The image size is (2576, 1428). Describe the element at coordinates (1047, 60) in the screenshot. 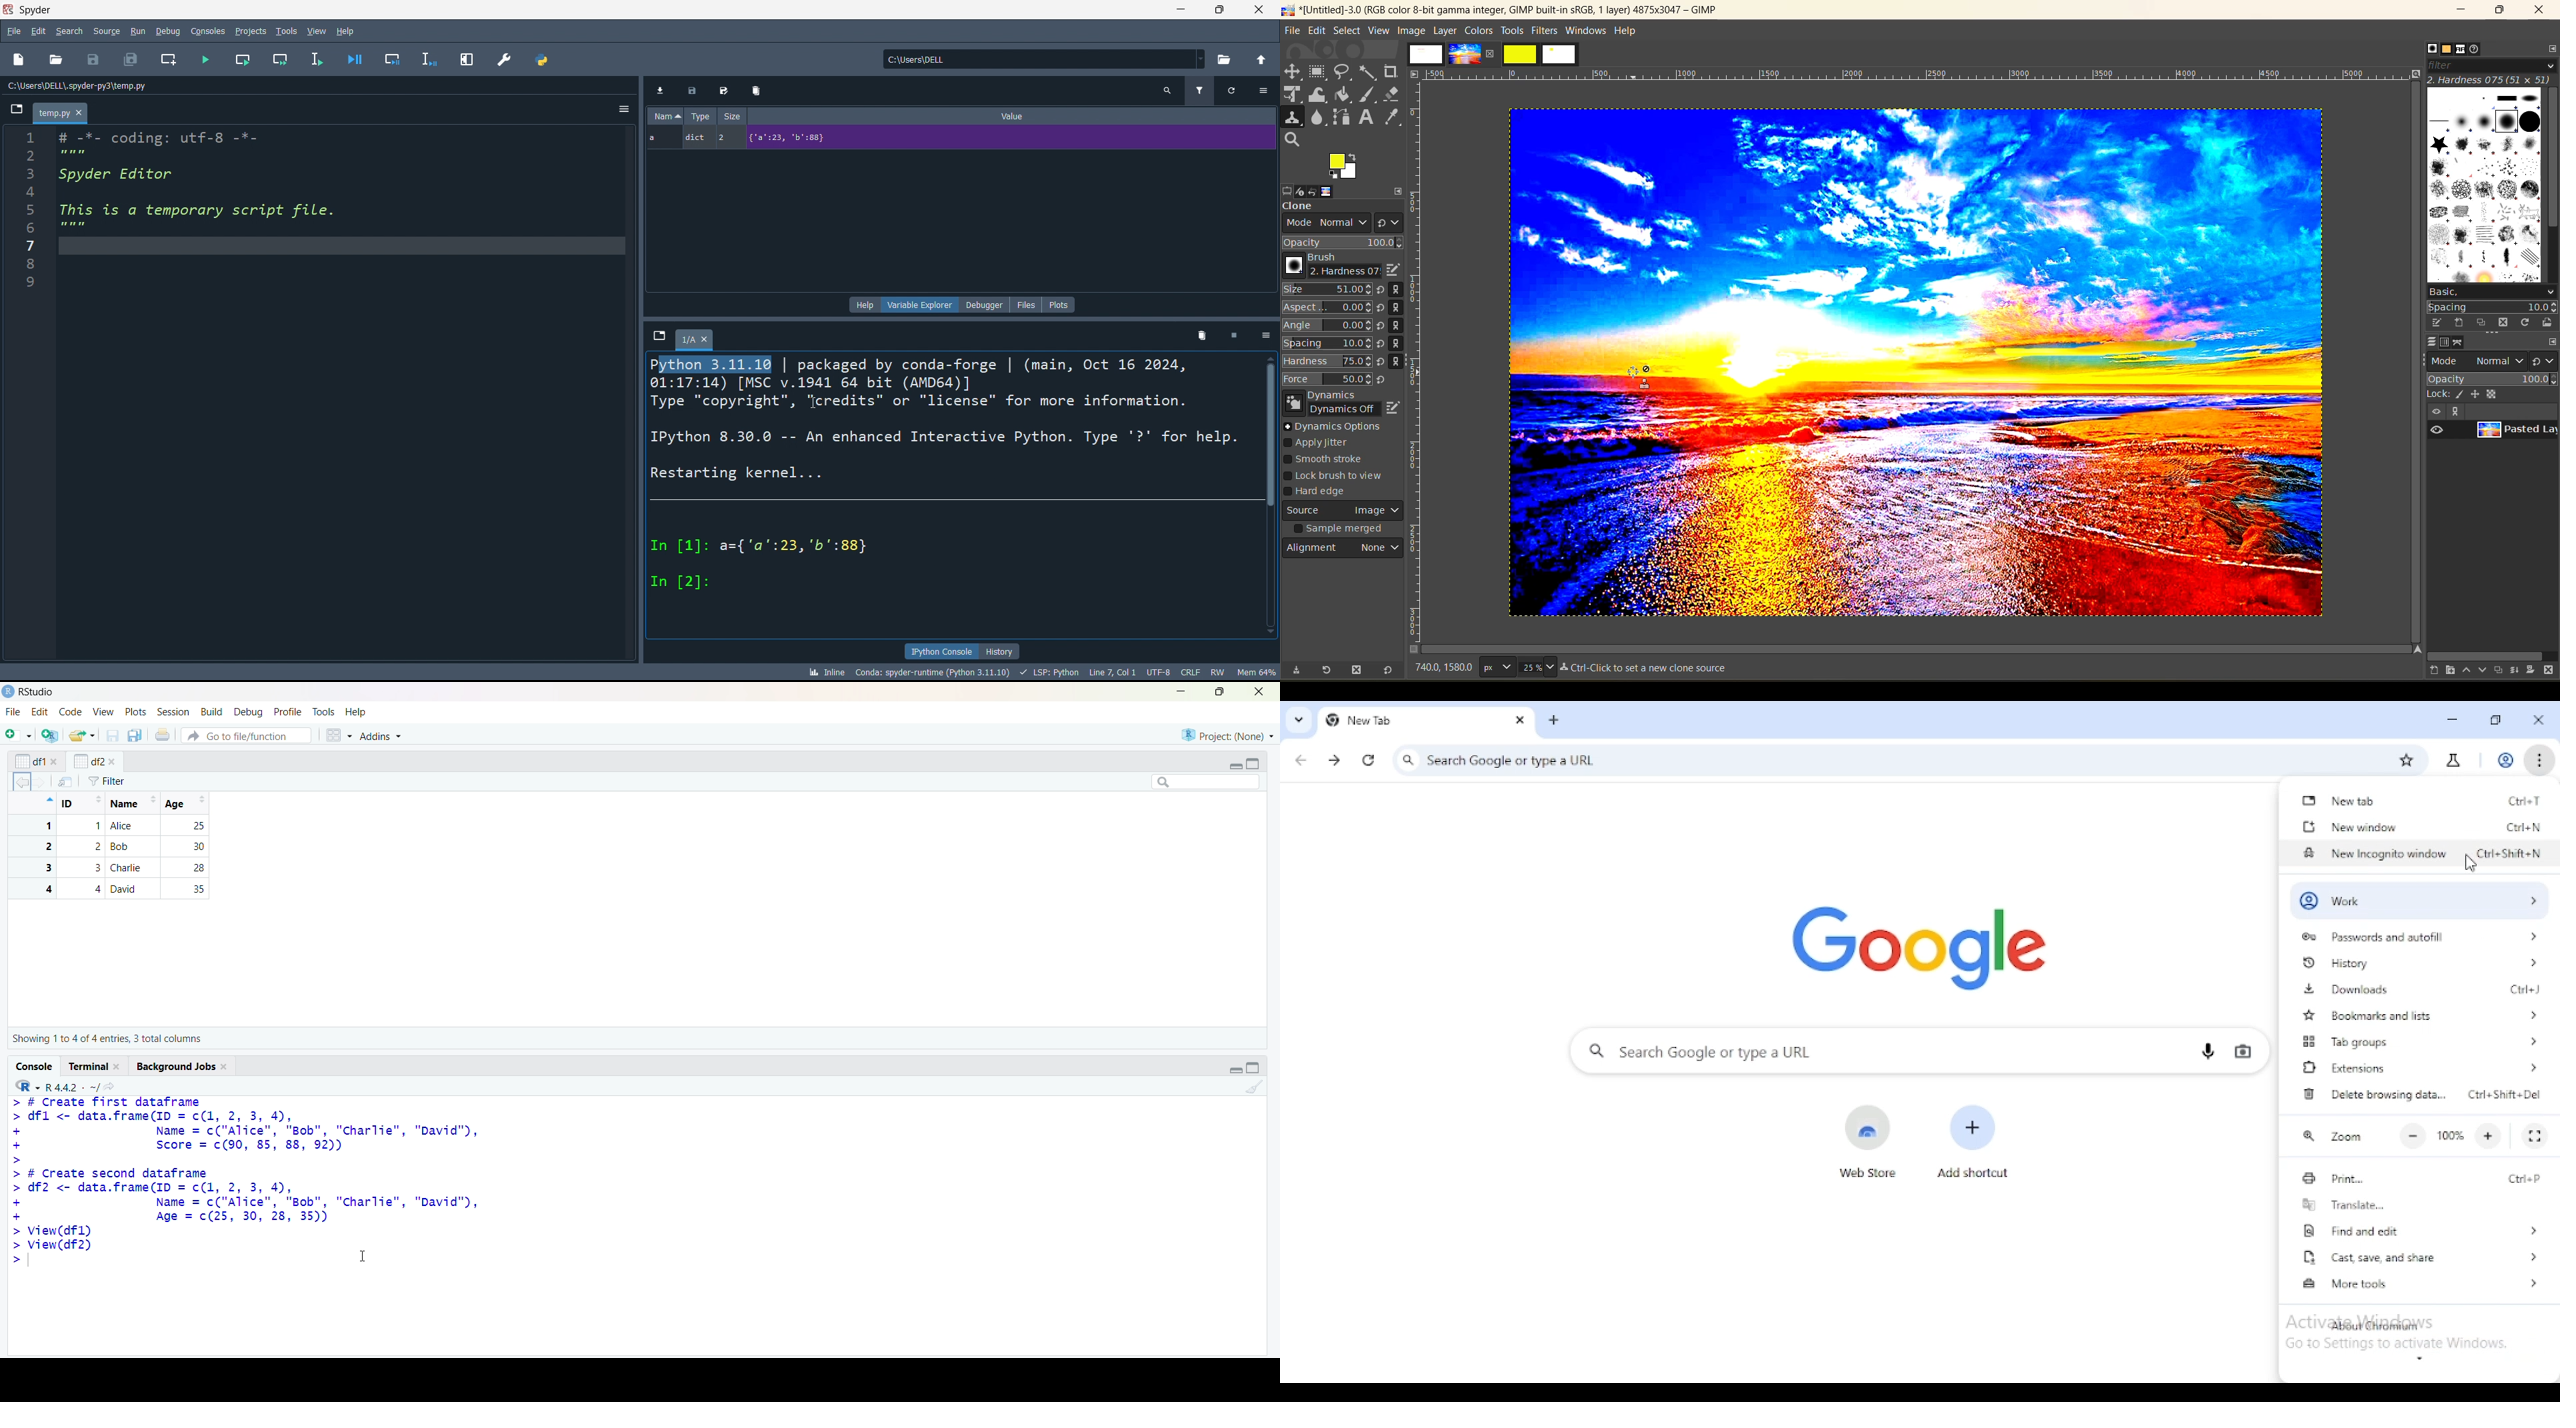

I see `current directory: c:\users\dell` at that location.